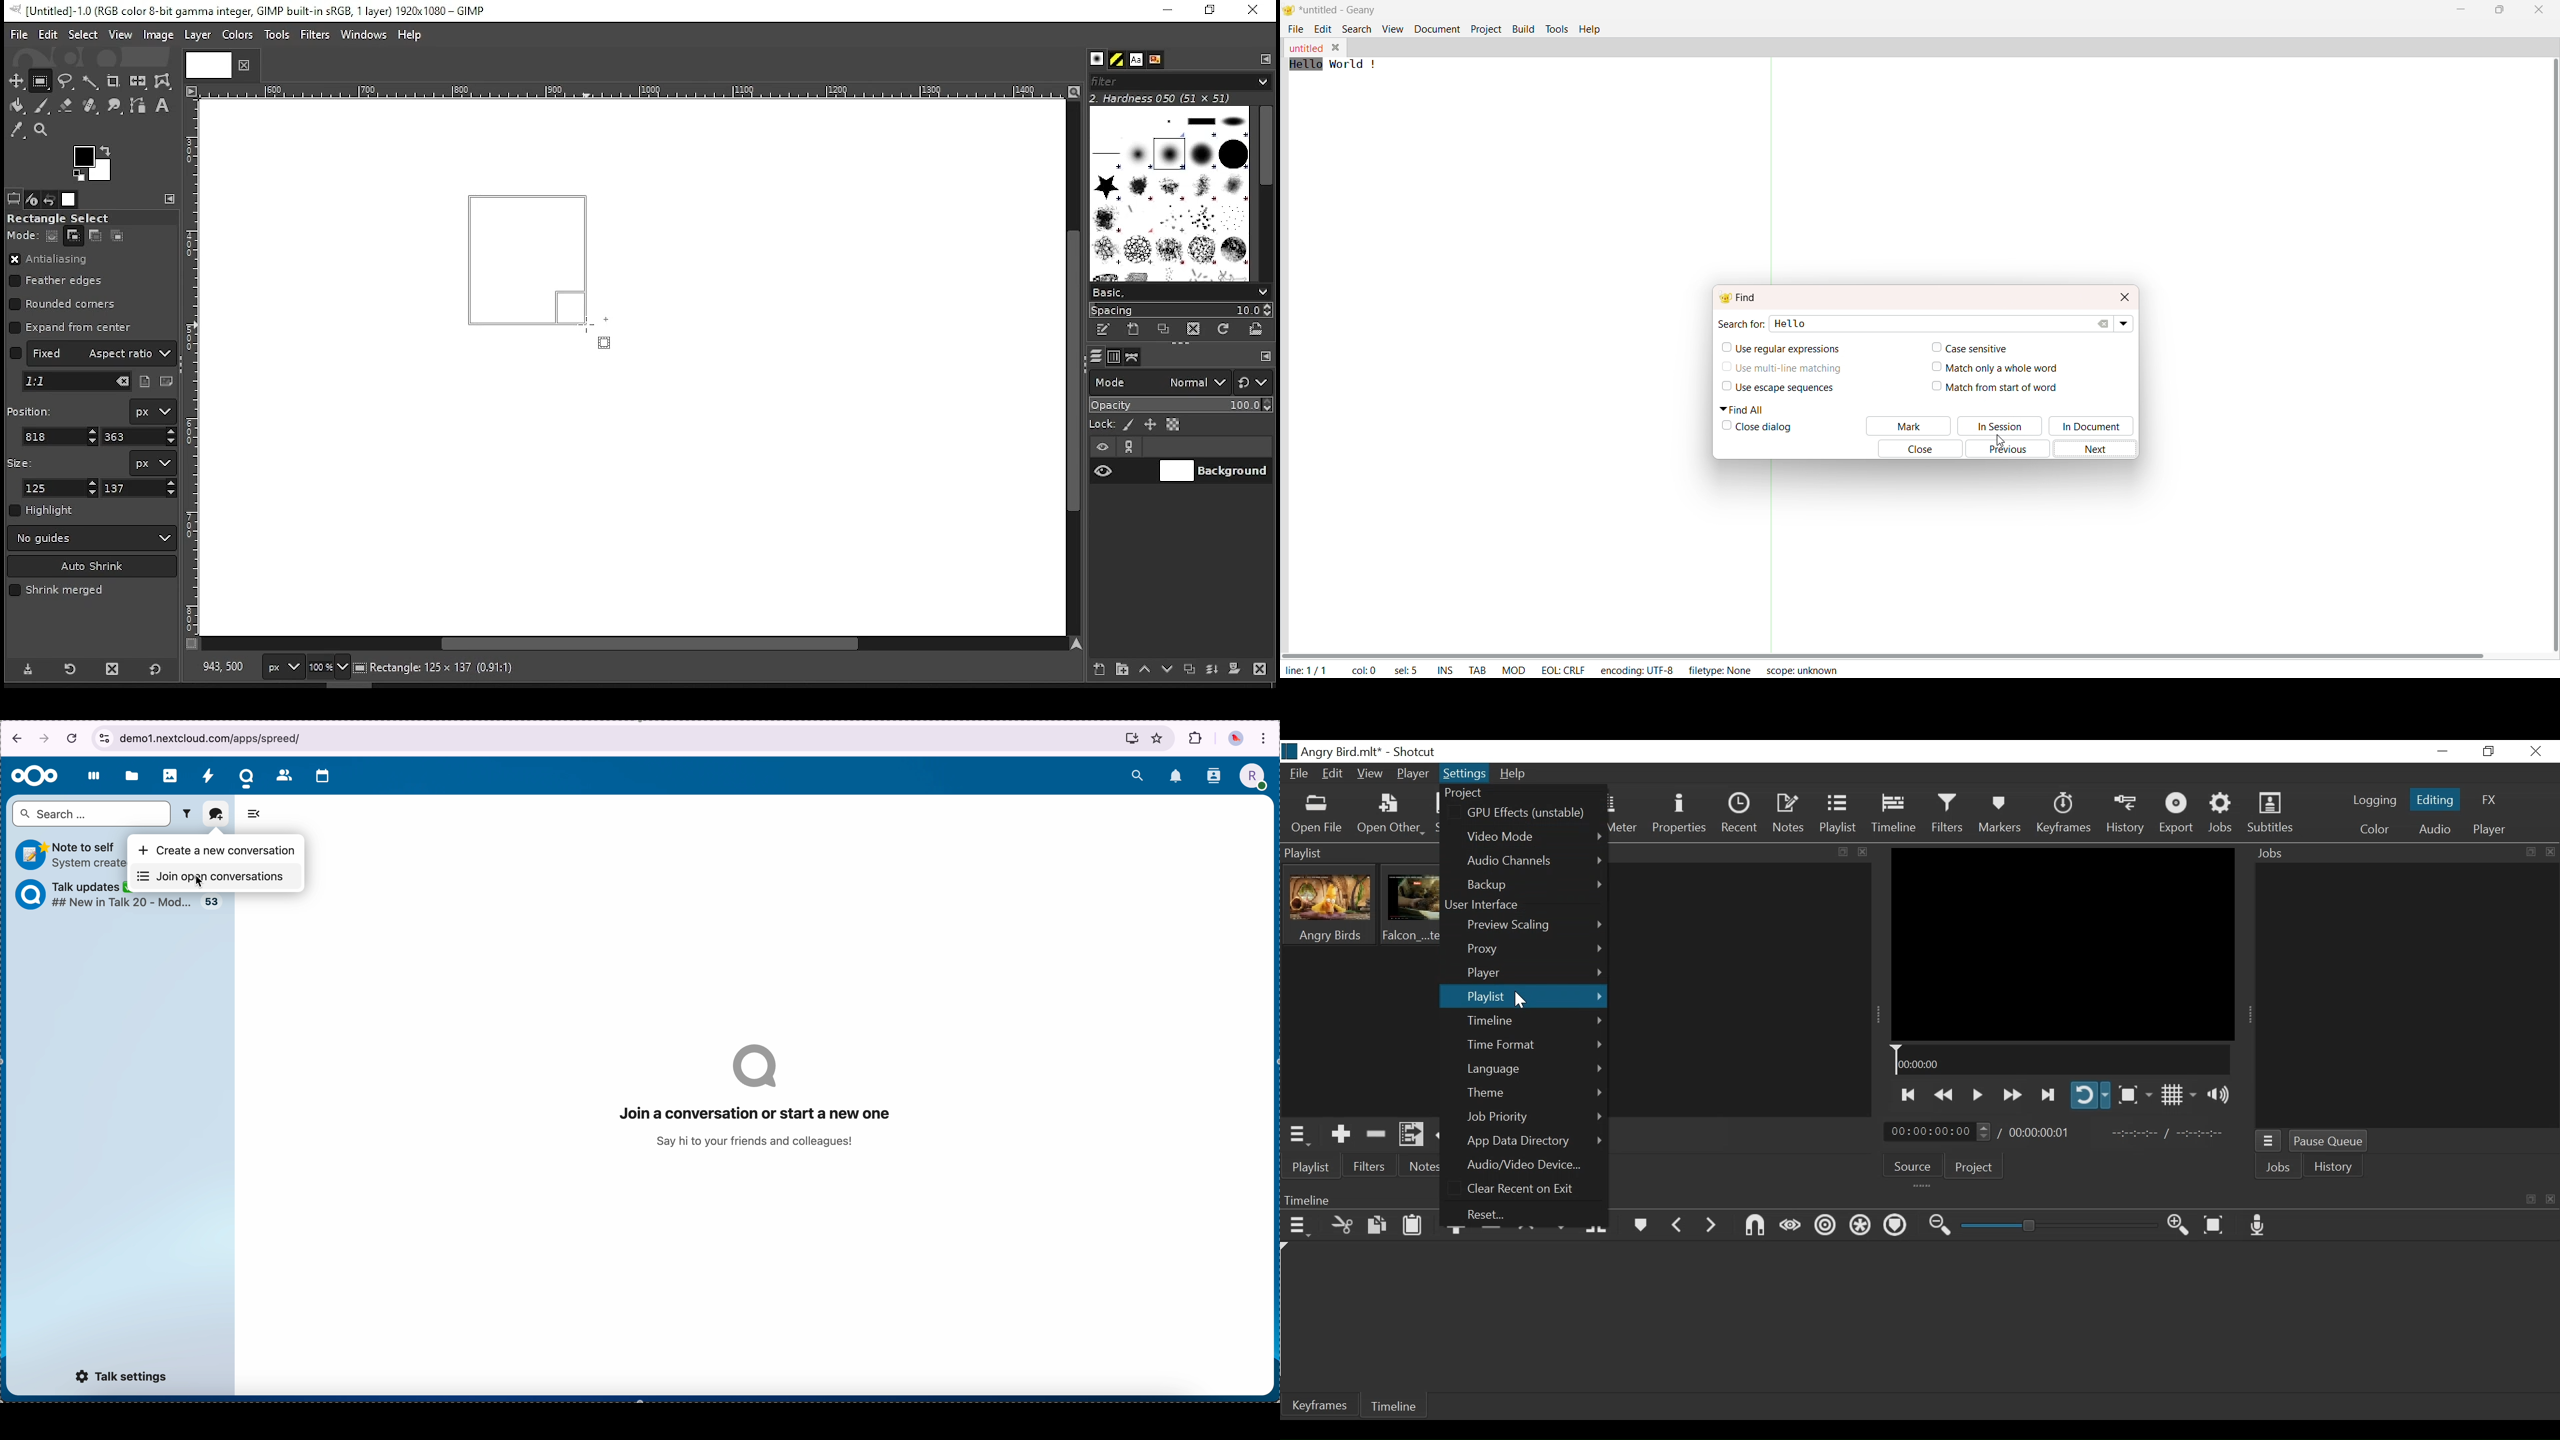 This screenshot has height=1456, width=2576. What do you see at coordinates (1113, 357) in the screenshot?
I see `channels` at bounding box center [1113, 357].